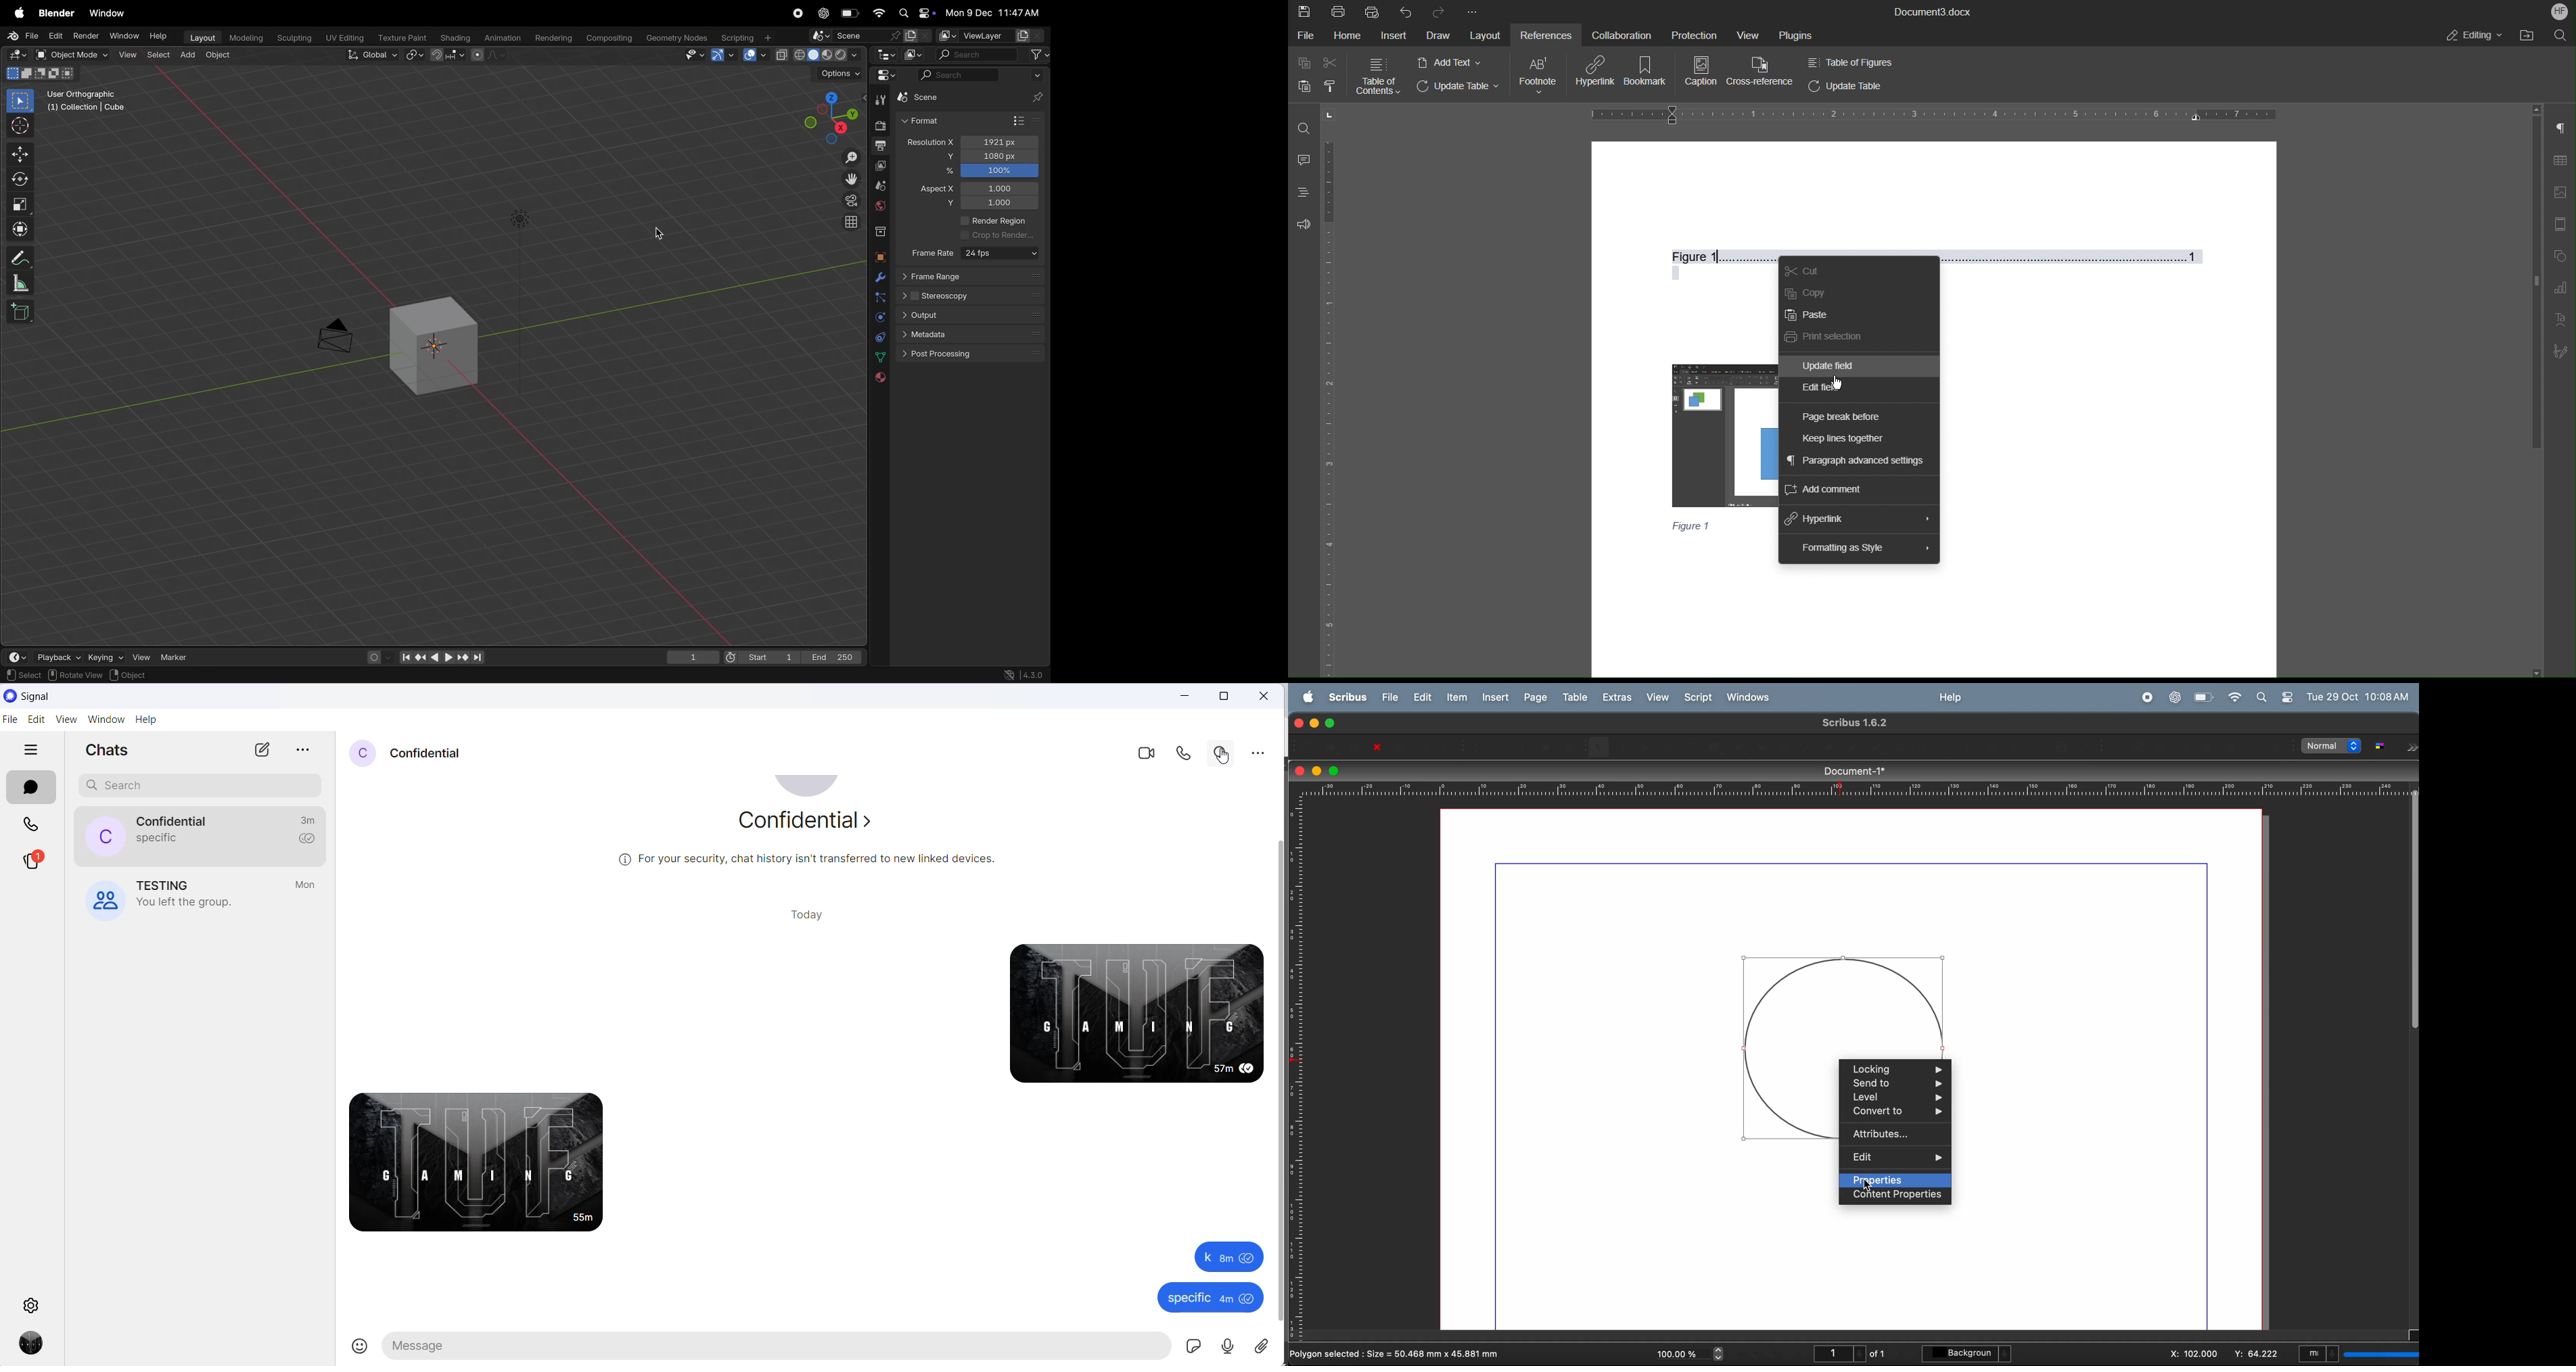  What do you see at coordinates (1693, 1354) in the screenshot?
I see `current zoom level` at bounding box center [1693, 1354].